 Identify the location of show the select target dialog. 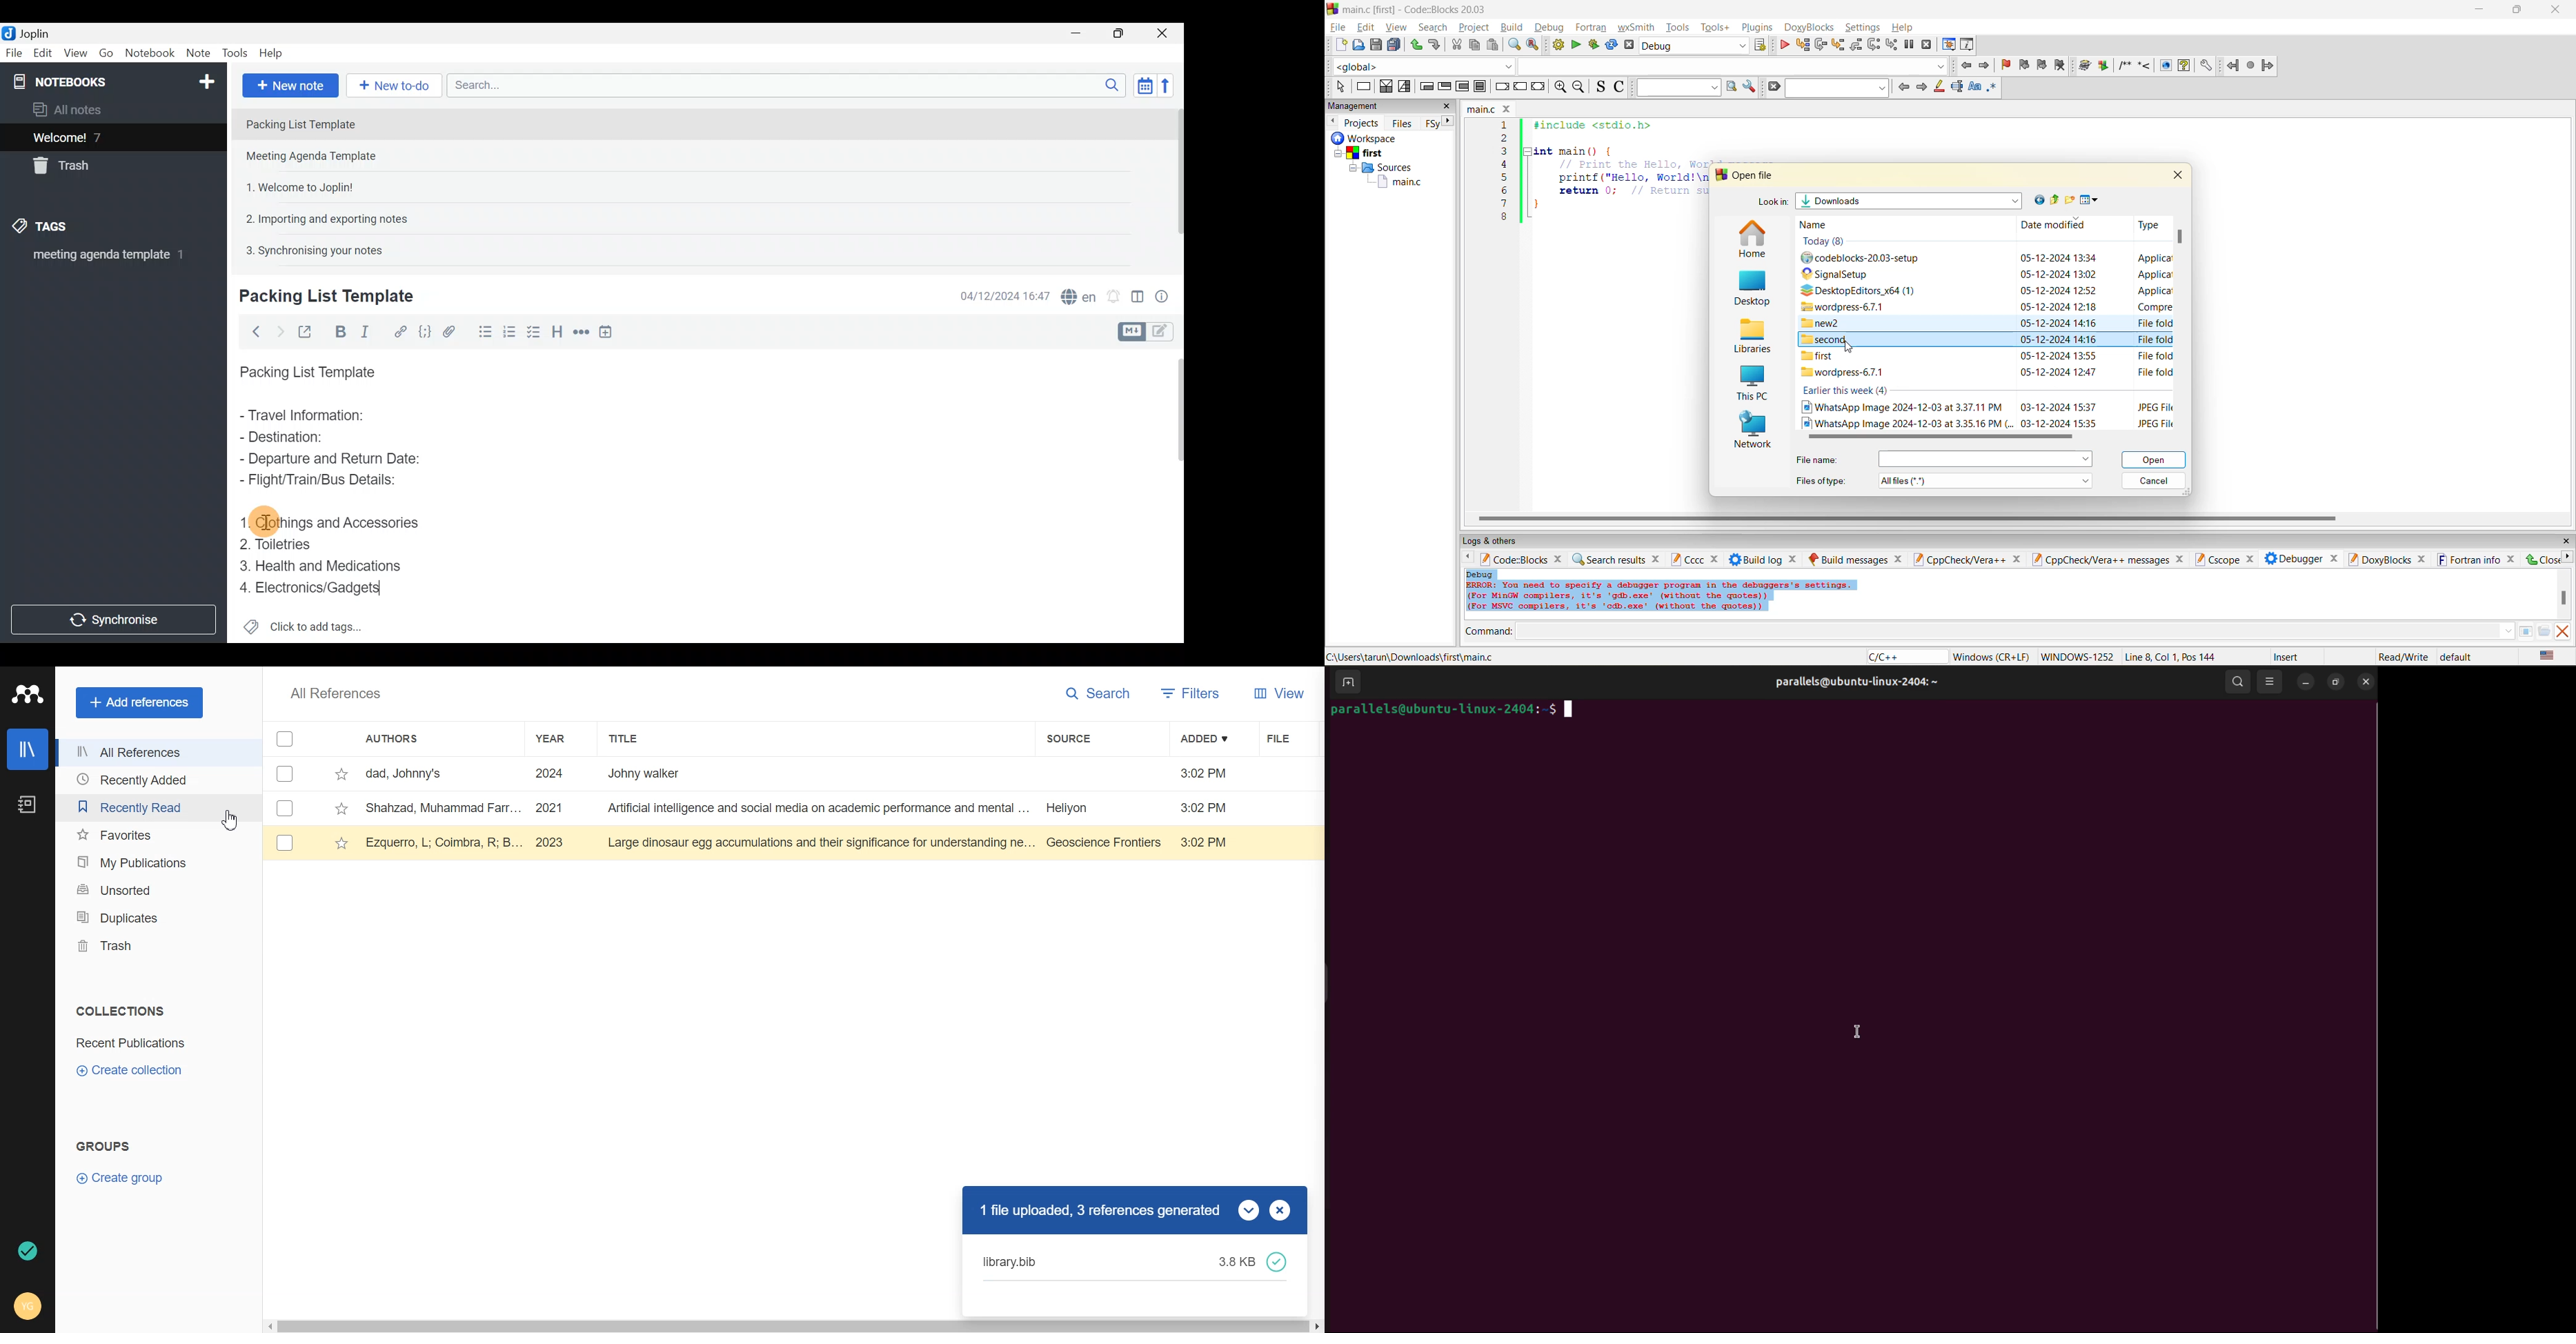
(1761, 45).